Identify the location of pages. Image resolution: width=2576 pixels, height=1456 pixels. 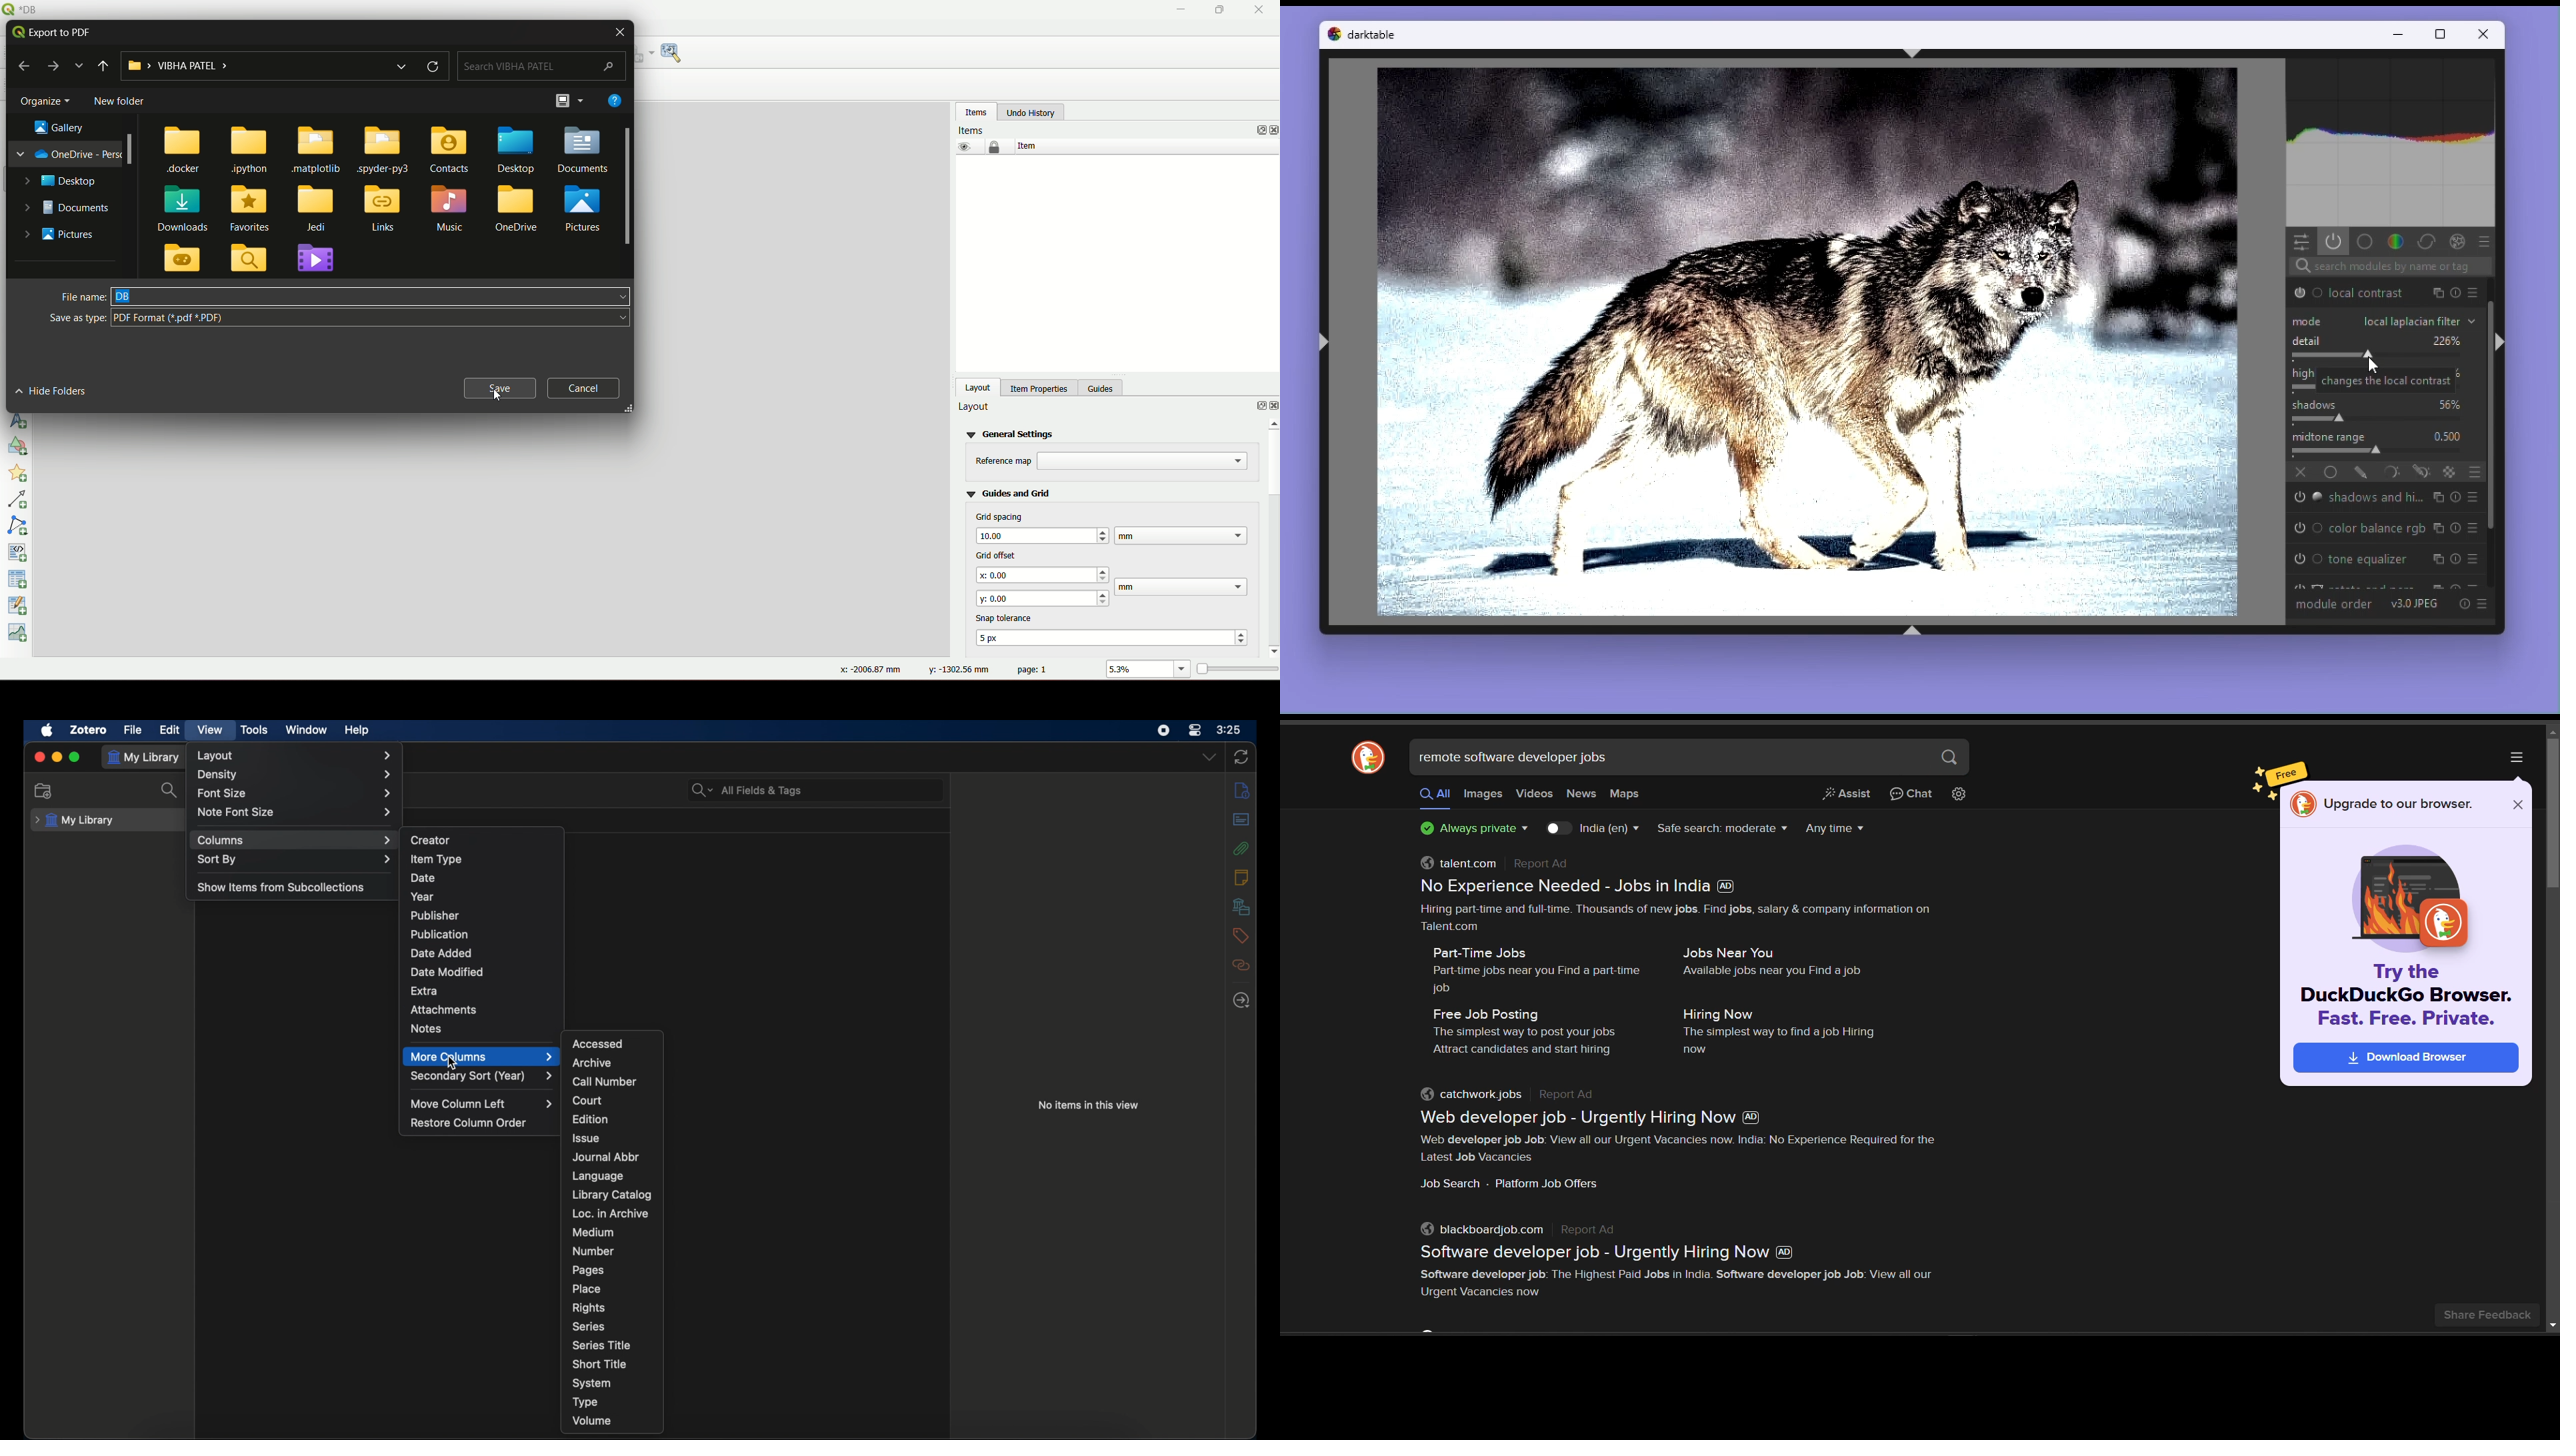
(589, 1270).